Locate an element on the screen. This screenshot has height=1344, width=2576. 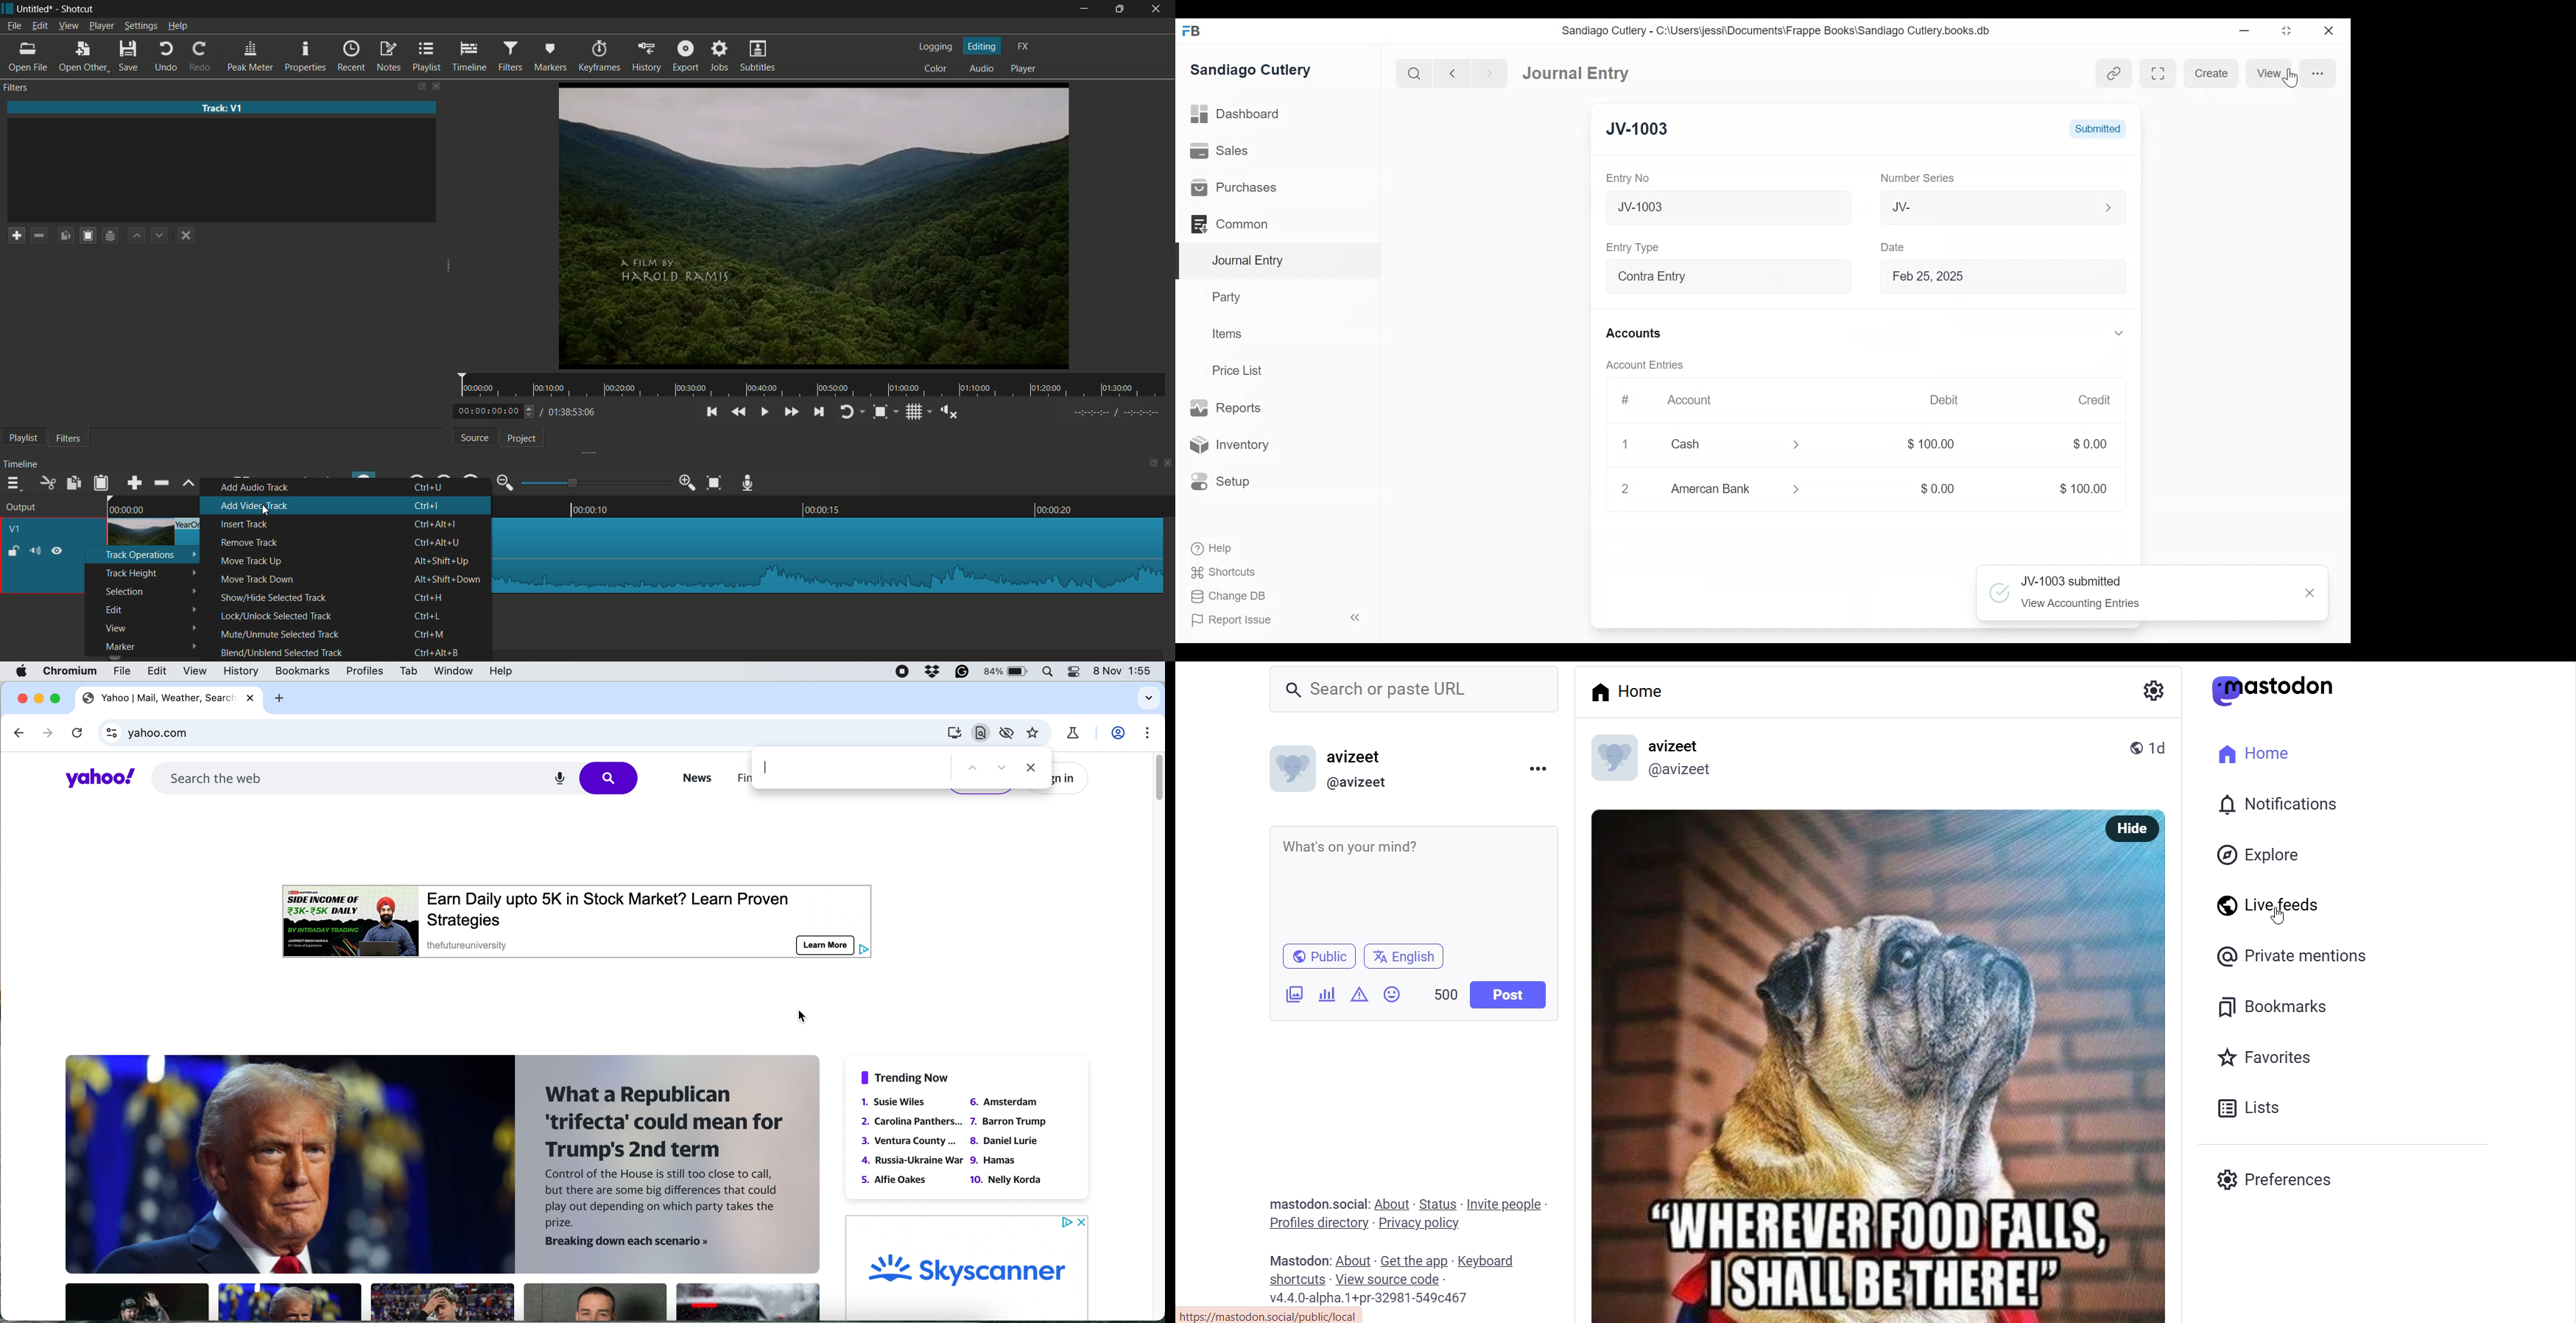
View inked entries is located at coordinates (2115, 74).